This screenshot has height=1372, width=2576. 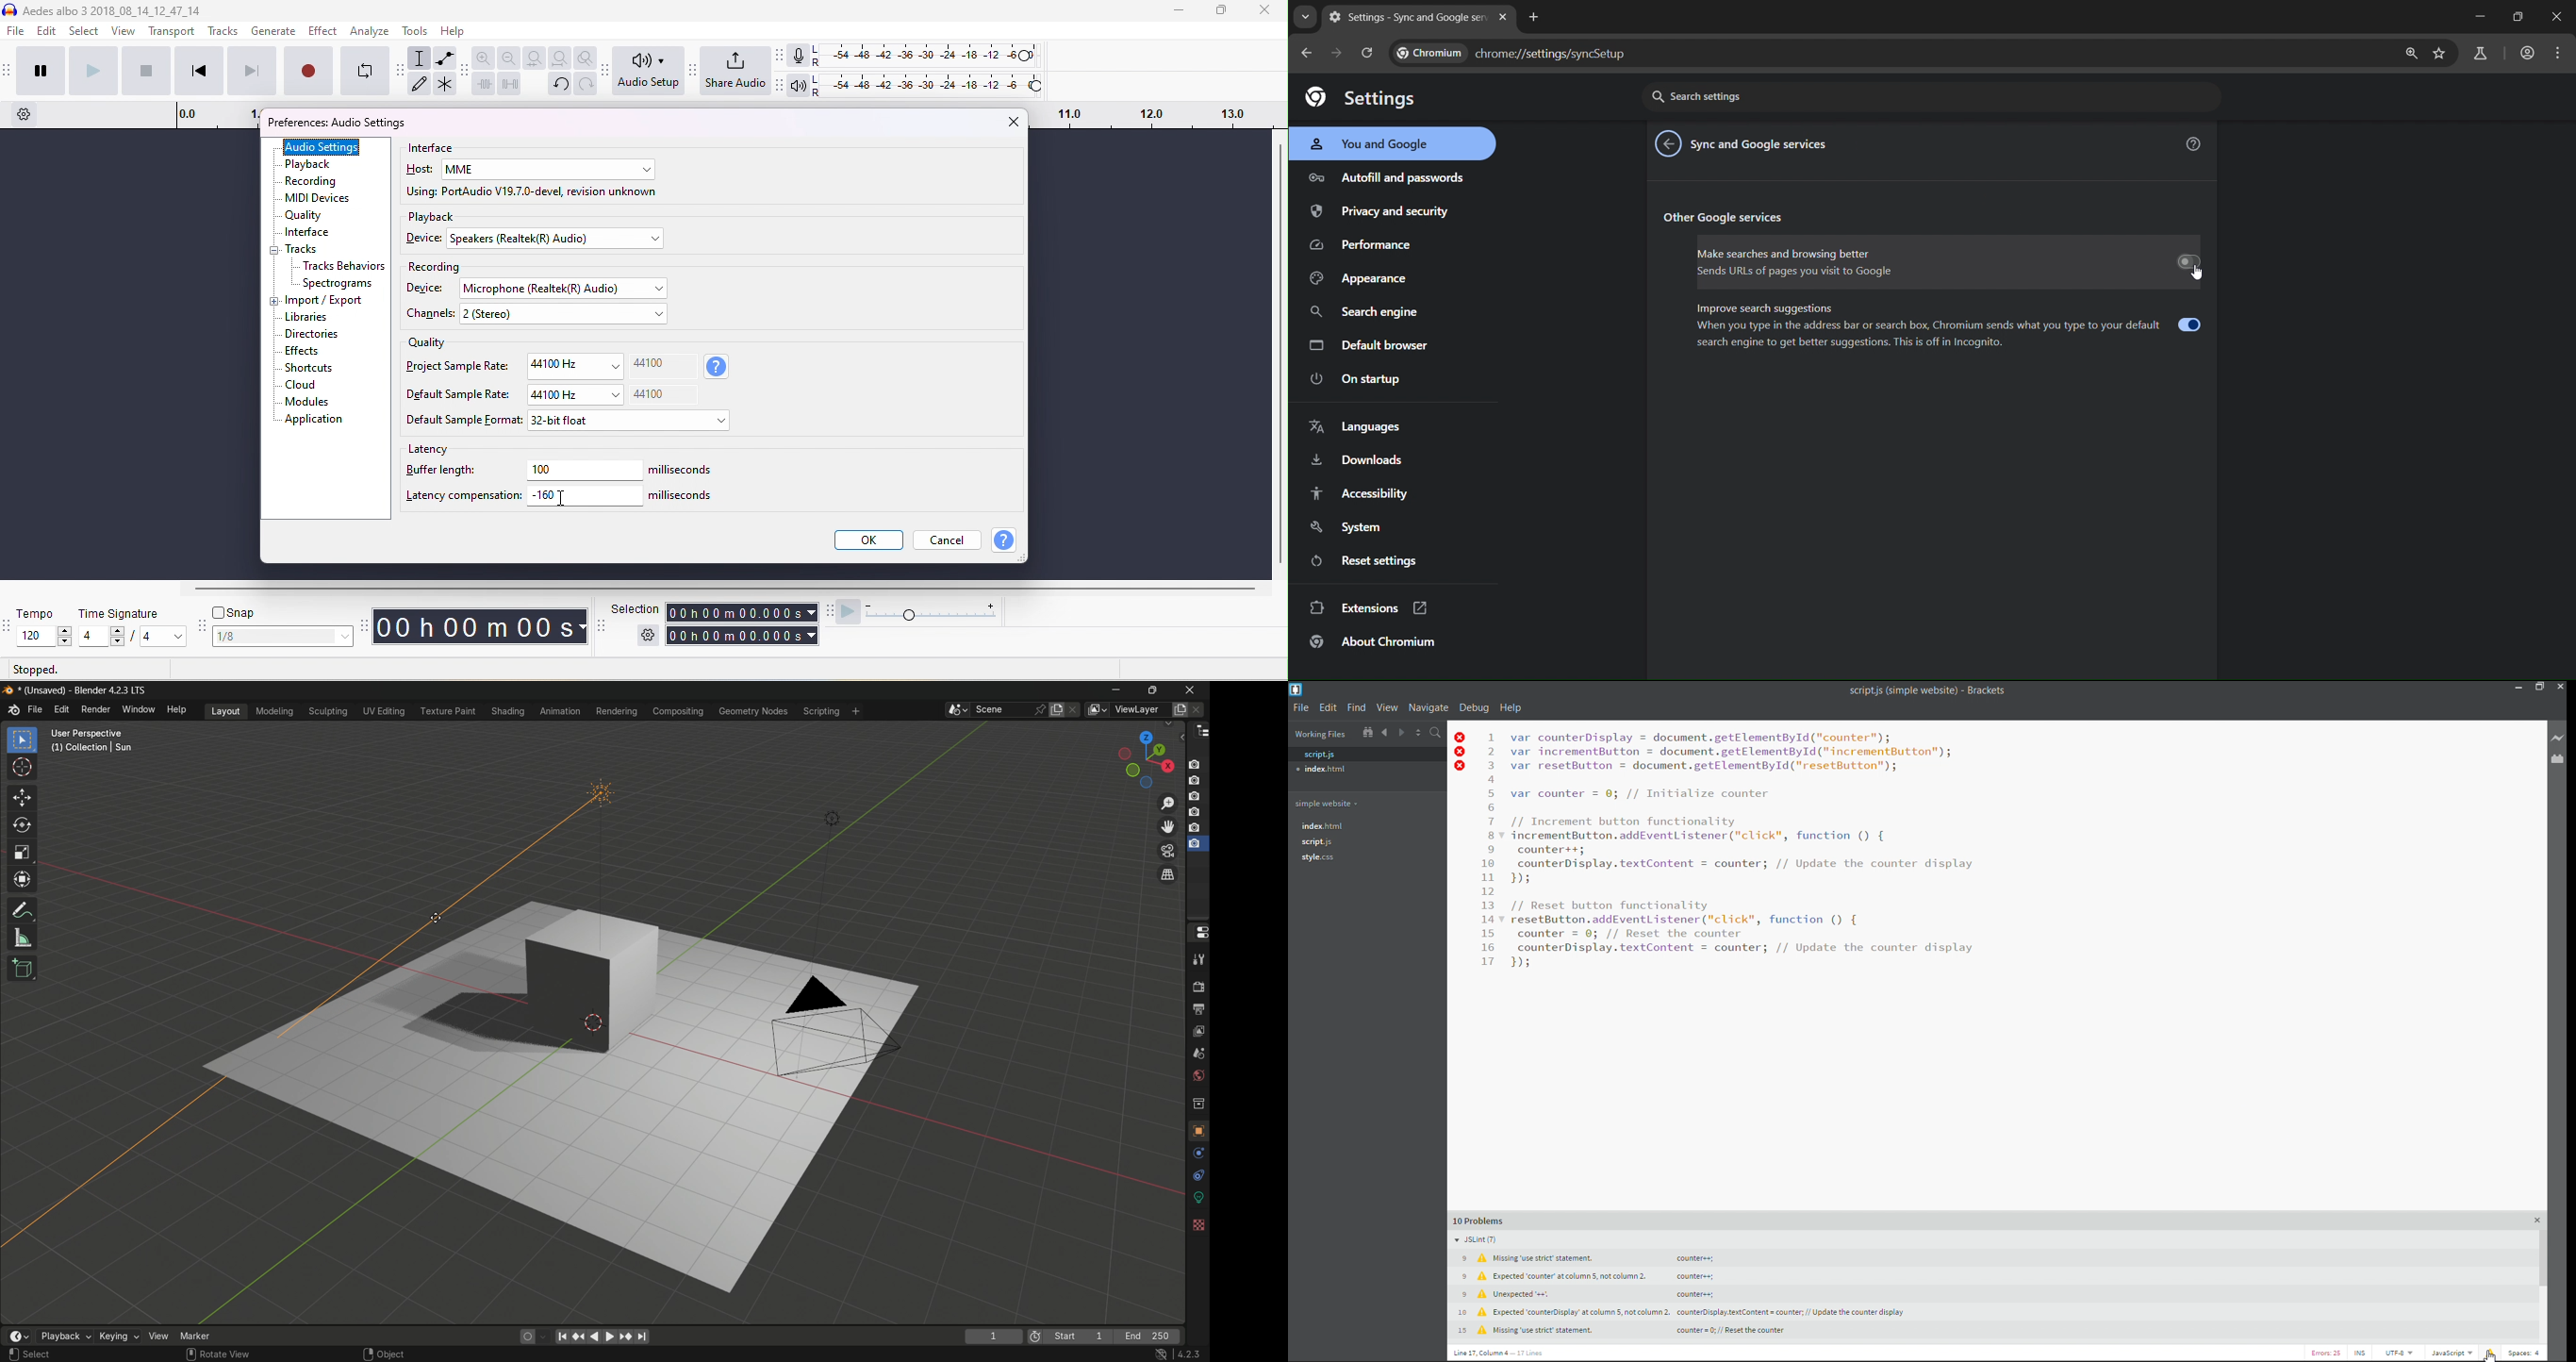 I want to click on select time parameter, so click(x=811, y=612).